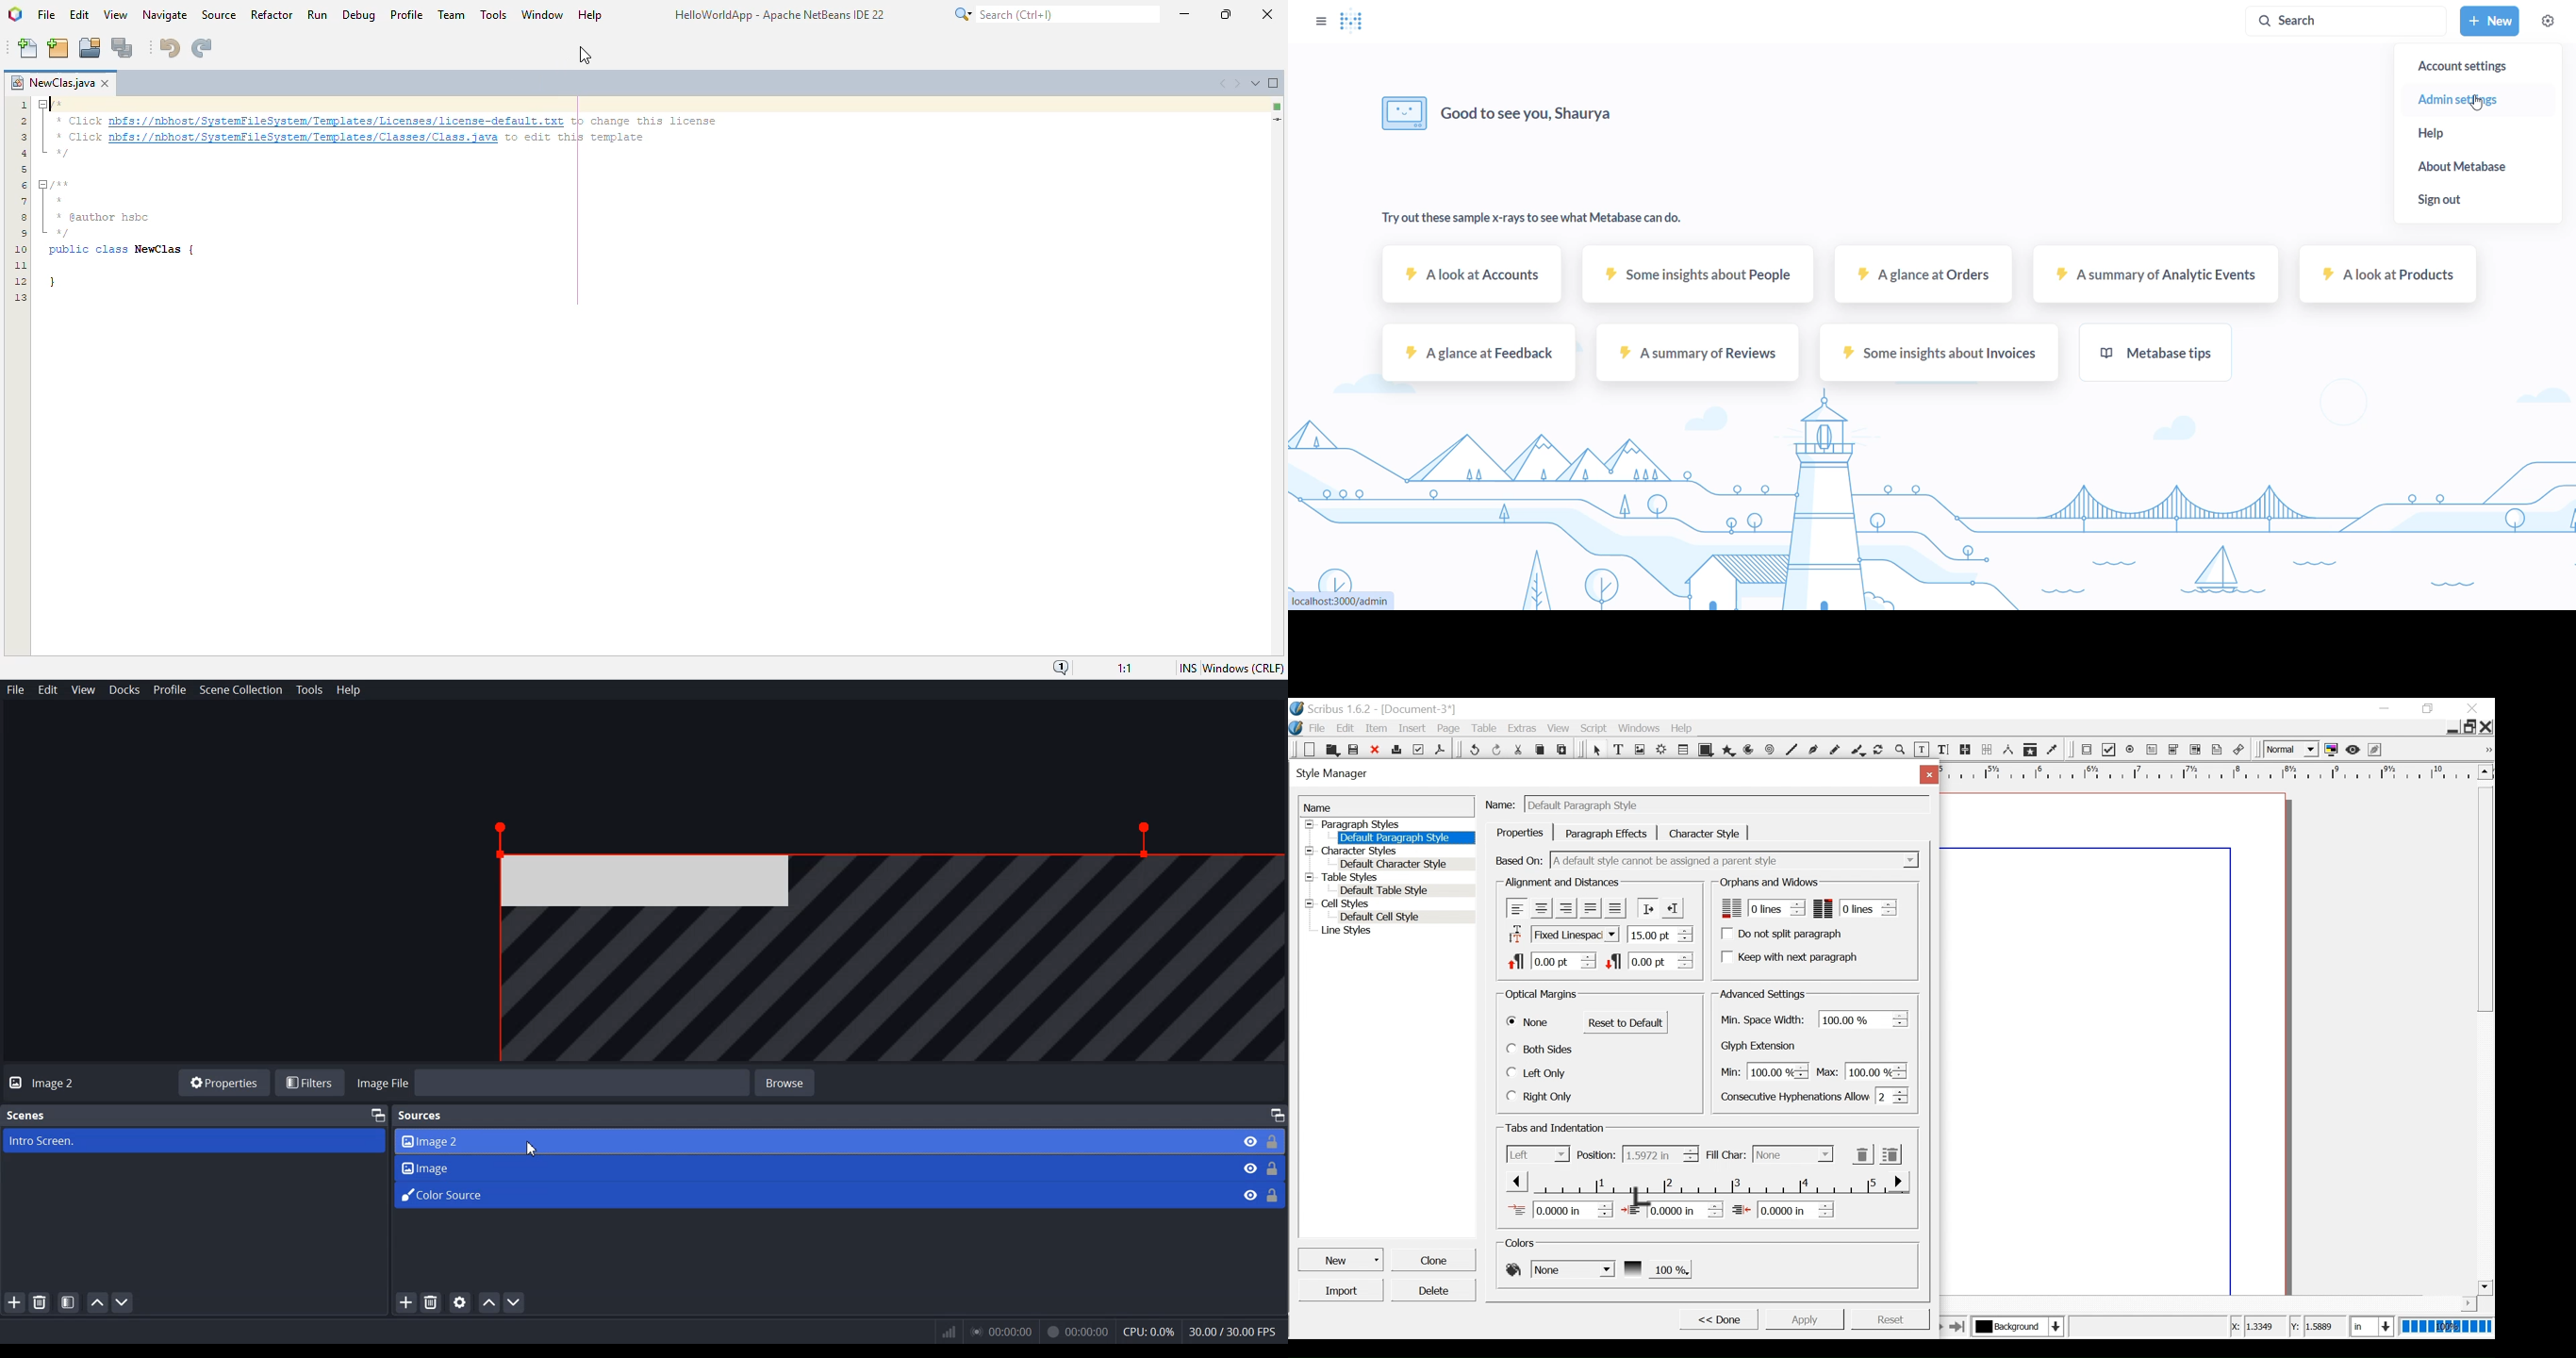 The image size is (2576, 1372). What do you see at coordinates (1235, 84) in the screenshot?
I see `scroll documents right` at bounding box center [1235, 84].